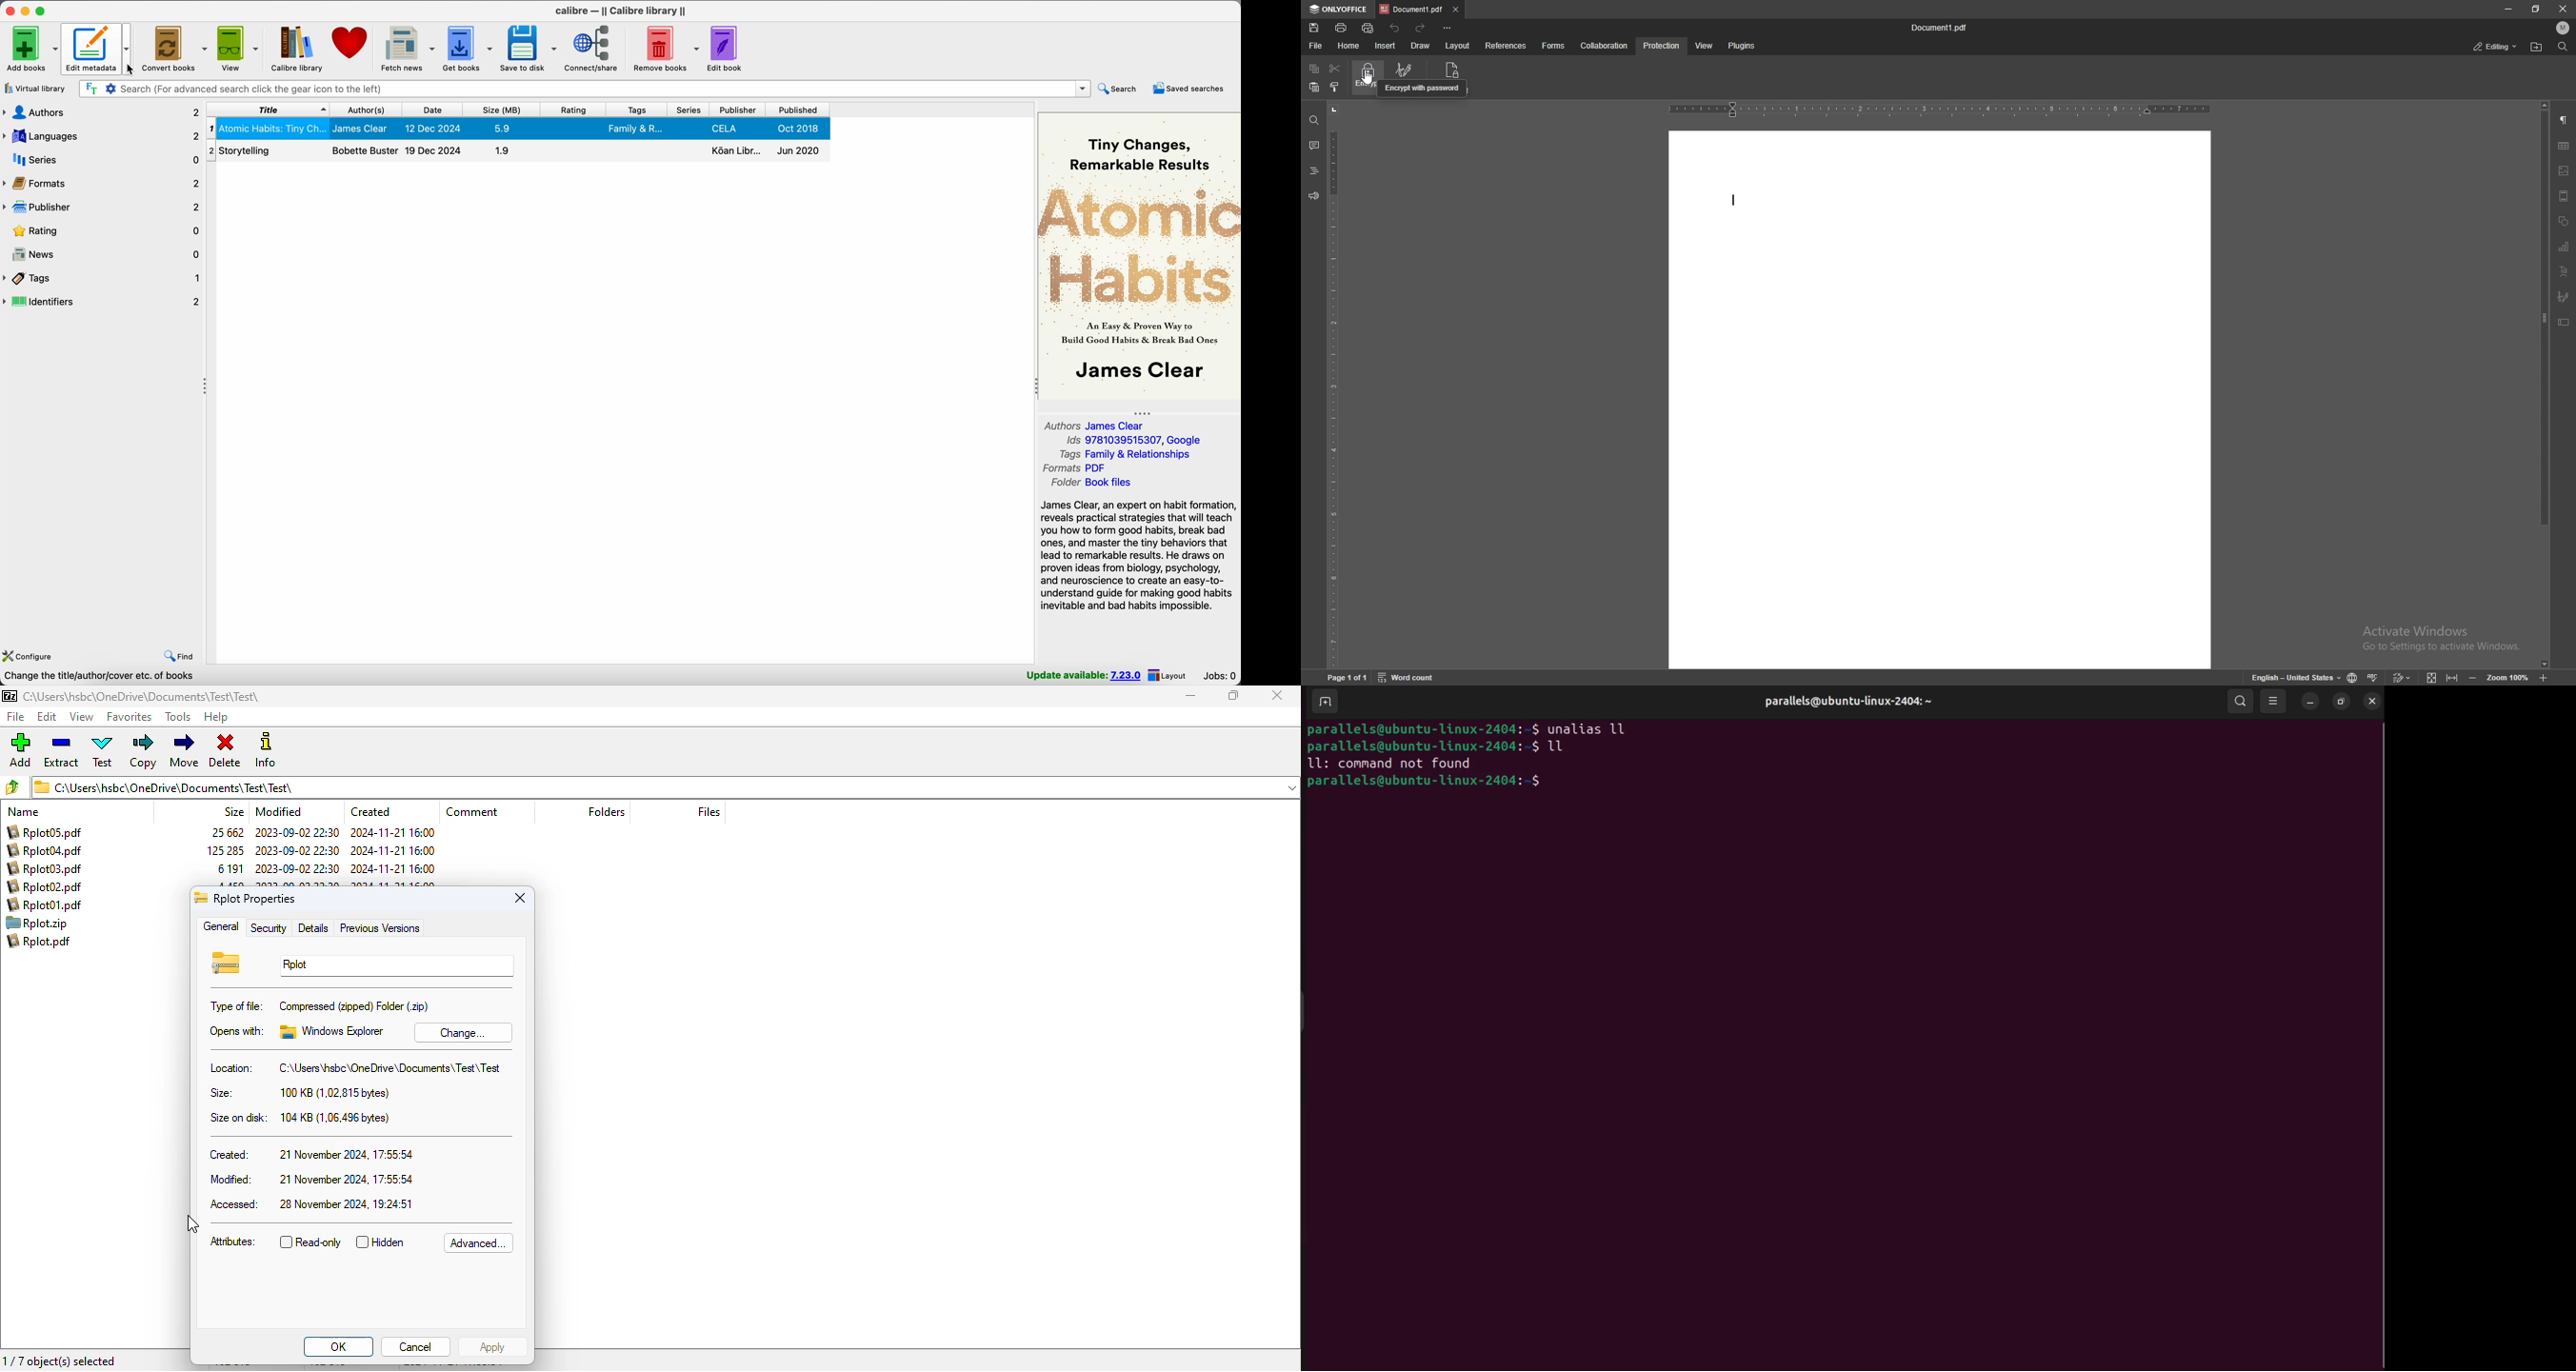  Describe the element at coordinates (104, 302) in the screenshot. I see `identifiers` at that location.